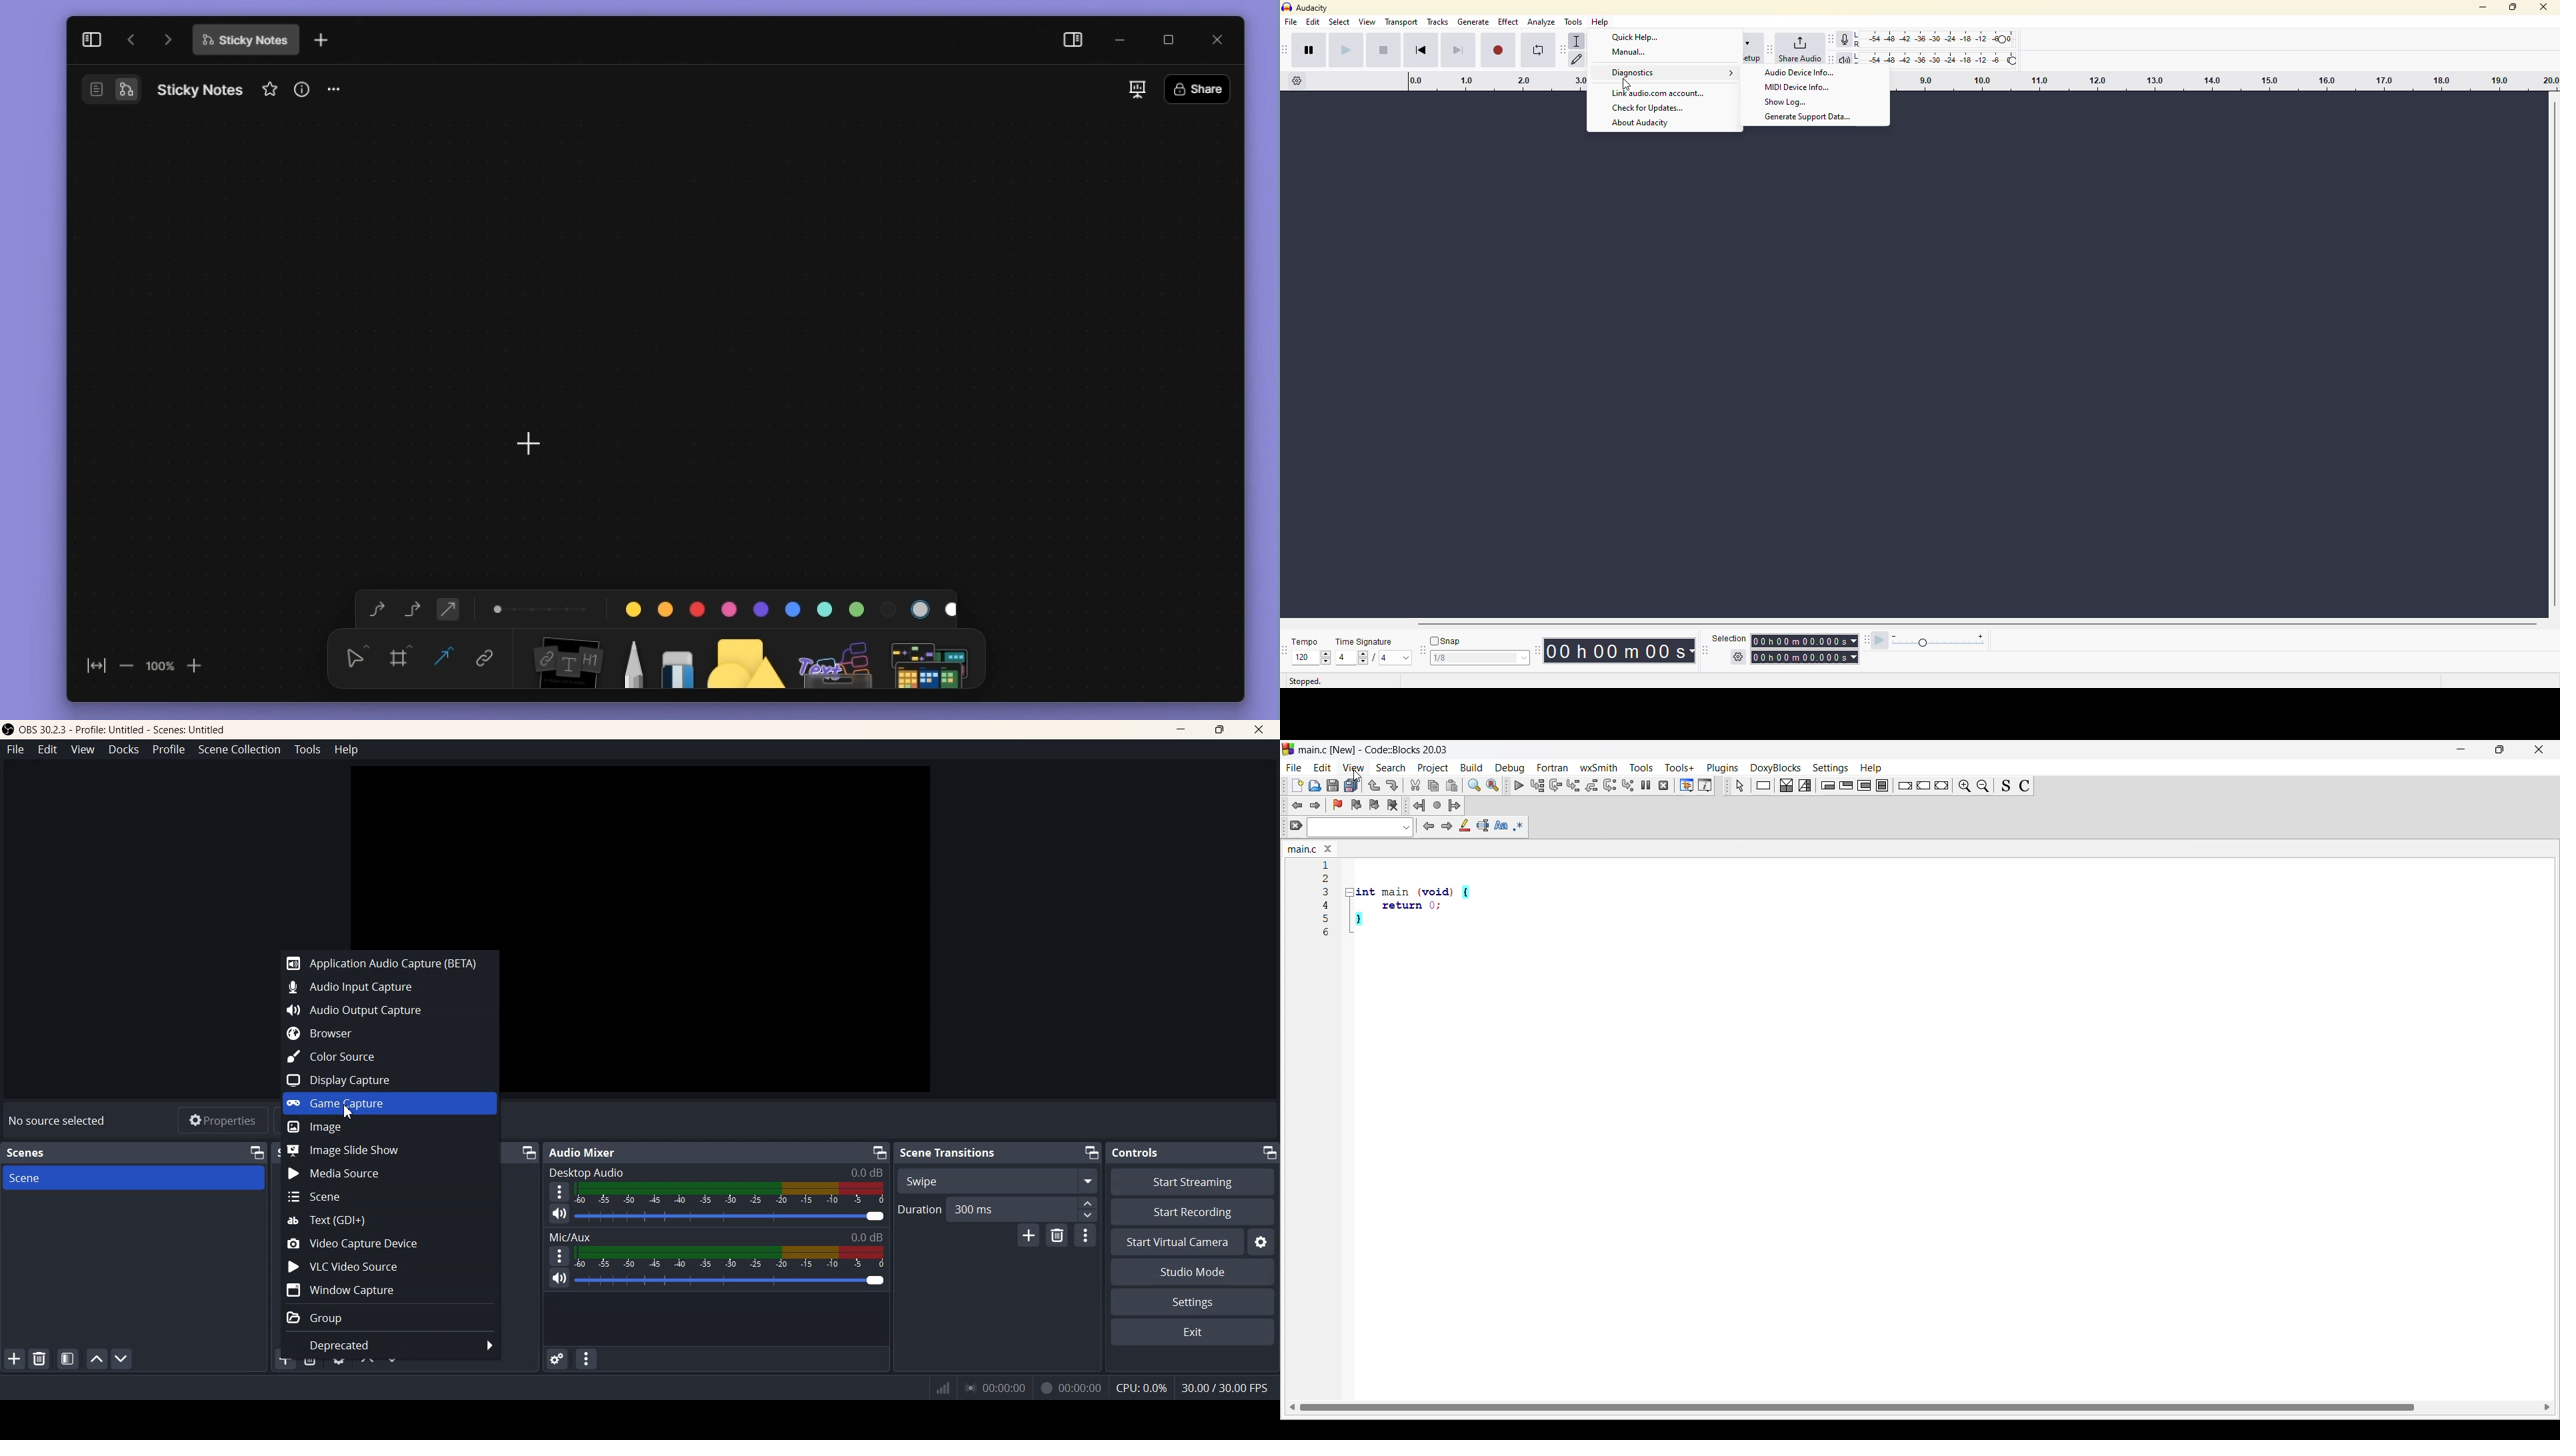  I want to click on Block instruction, so click(1882, 785).